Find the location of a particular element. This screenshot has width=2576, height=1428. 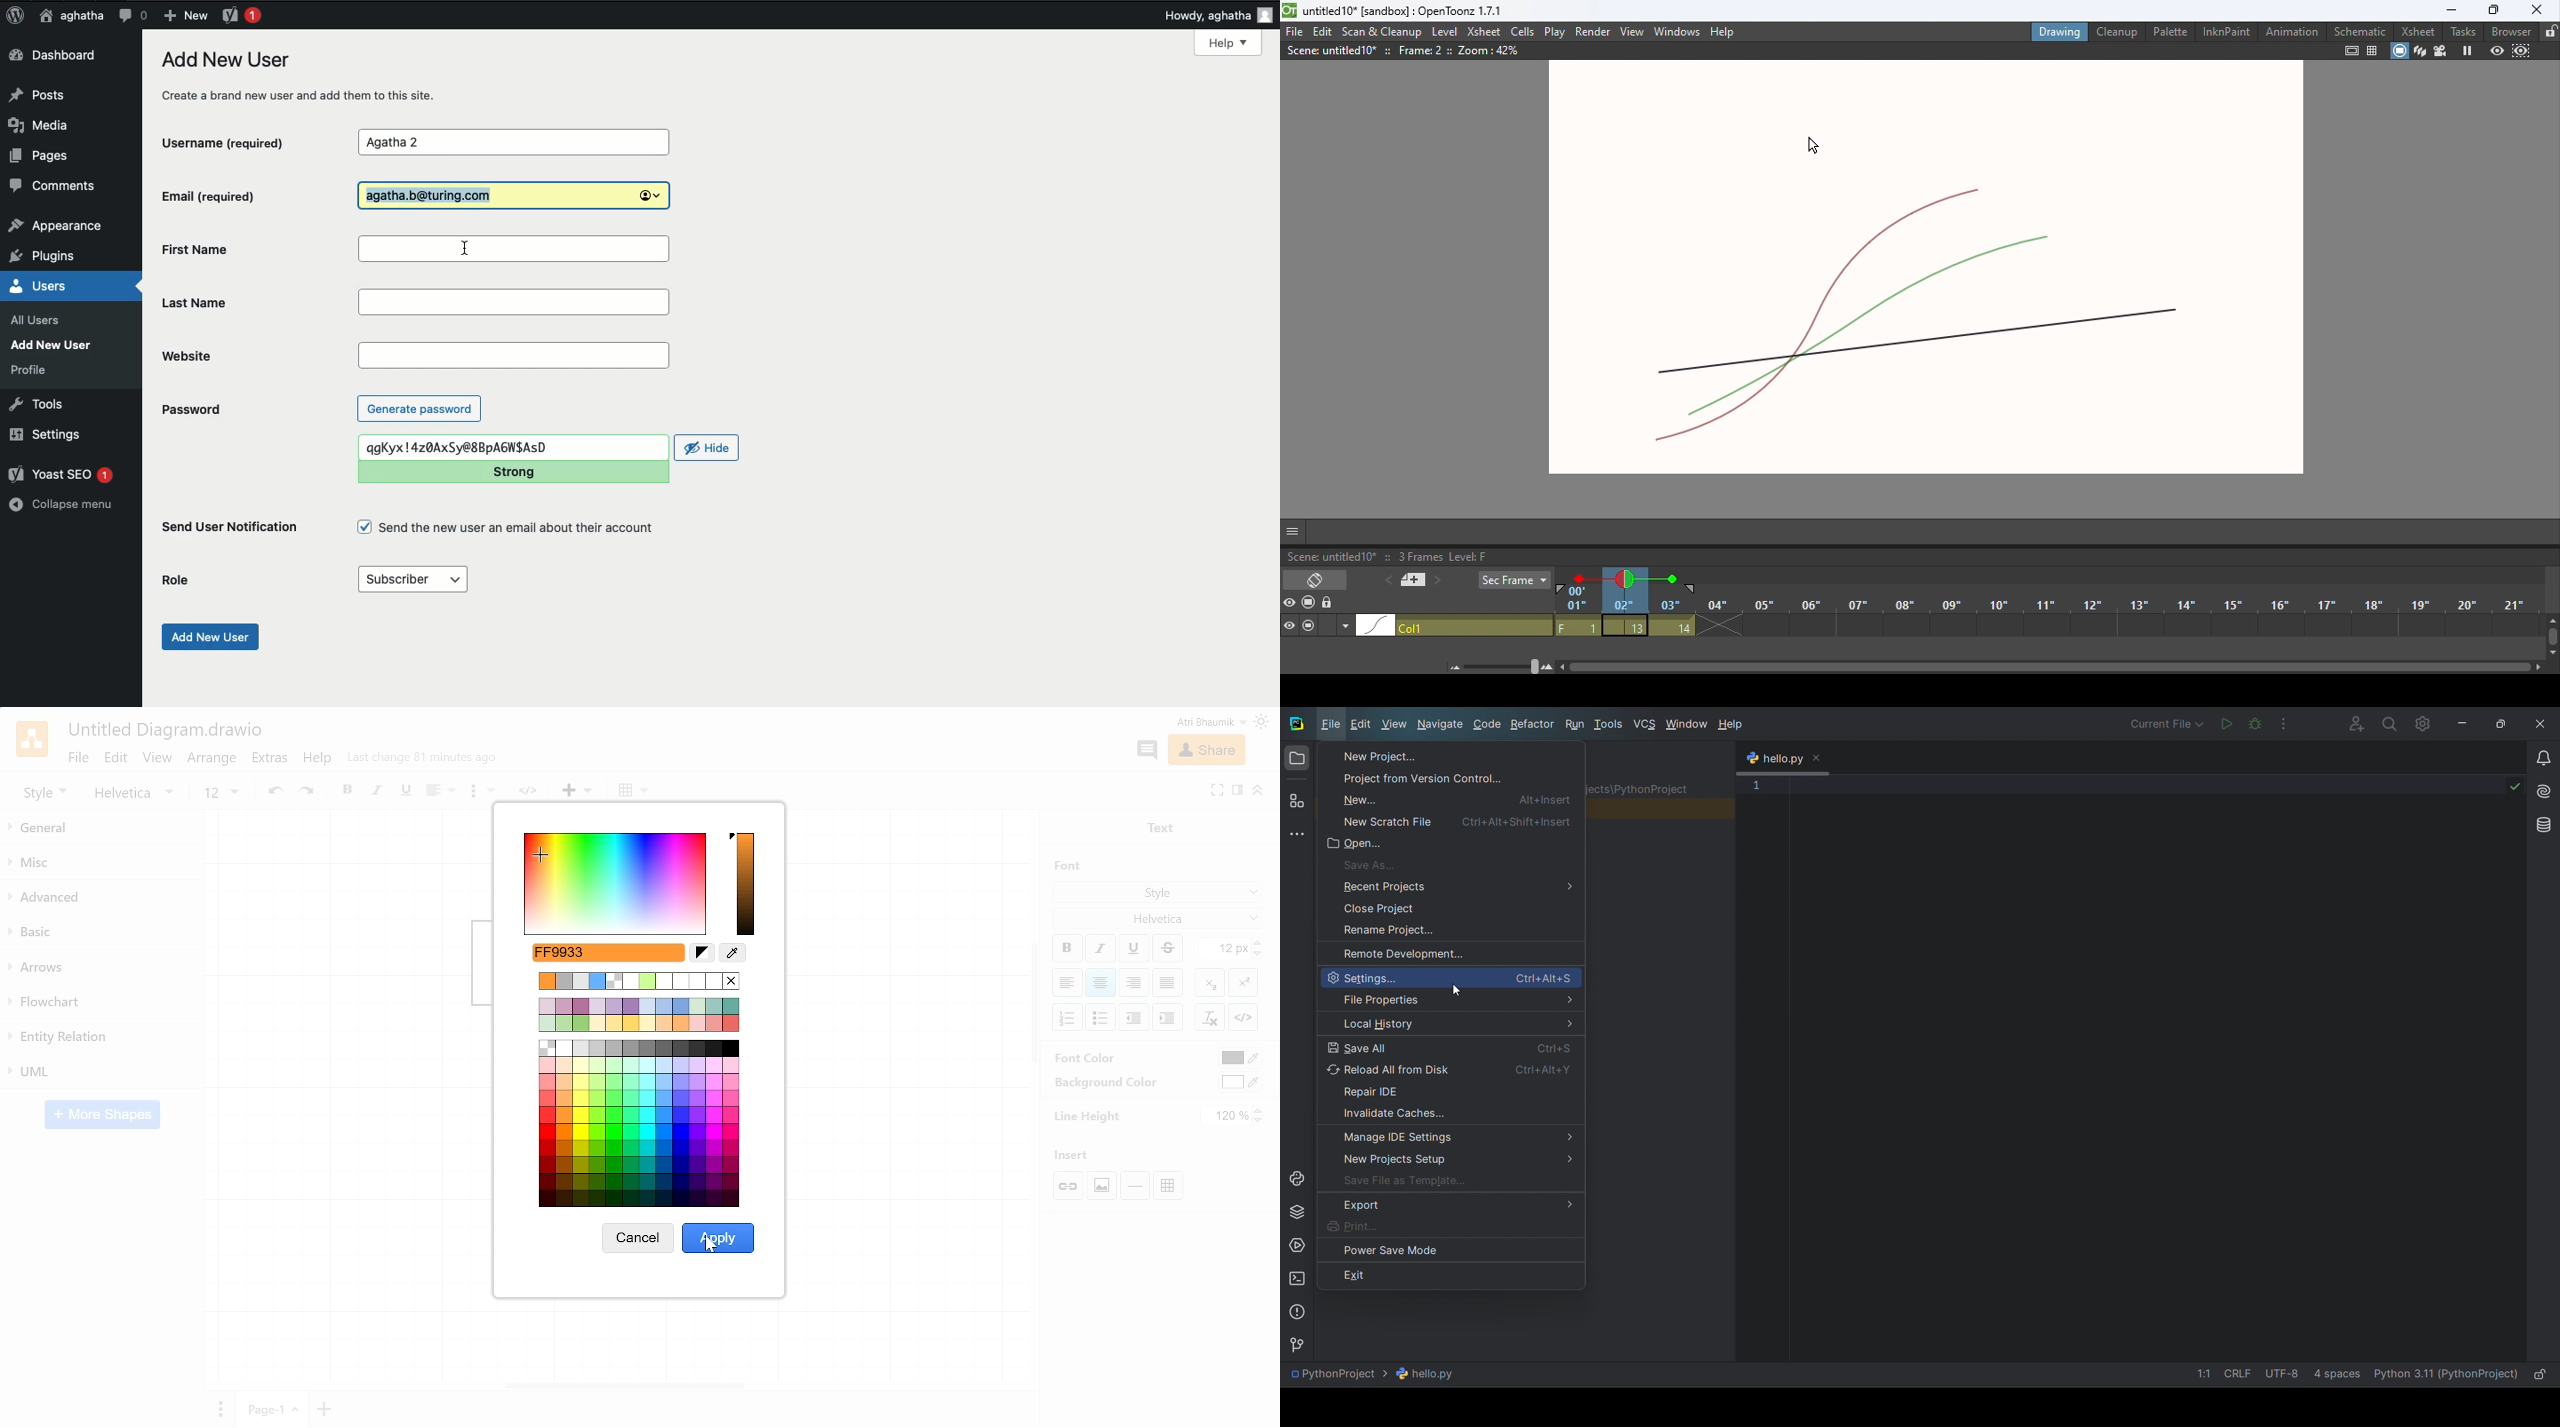

field guide is located at coordinates (2373, 51).